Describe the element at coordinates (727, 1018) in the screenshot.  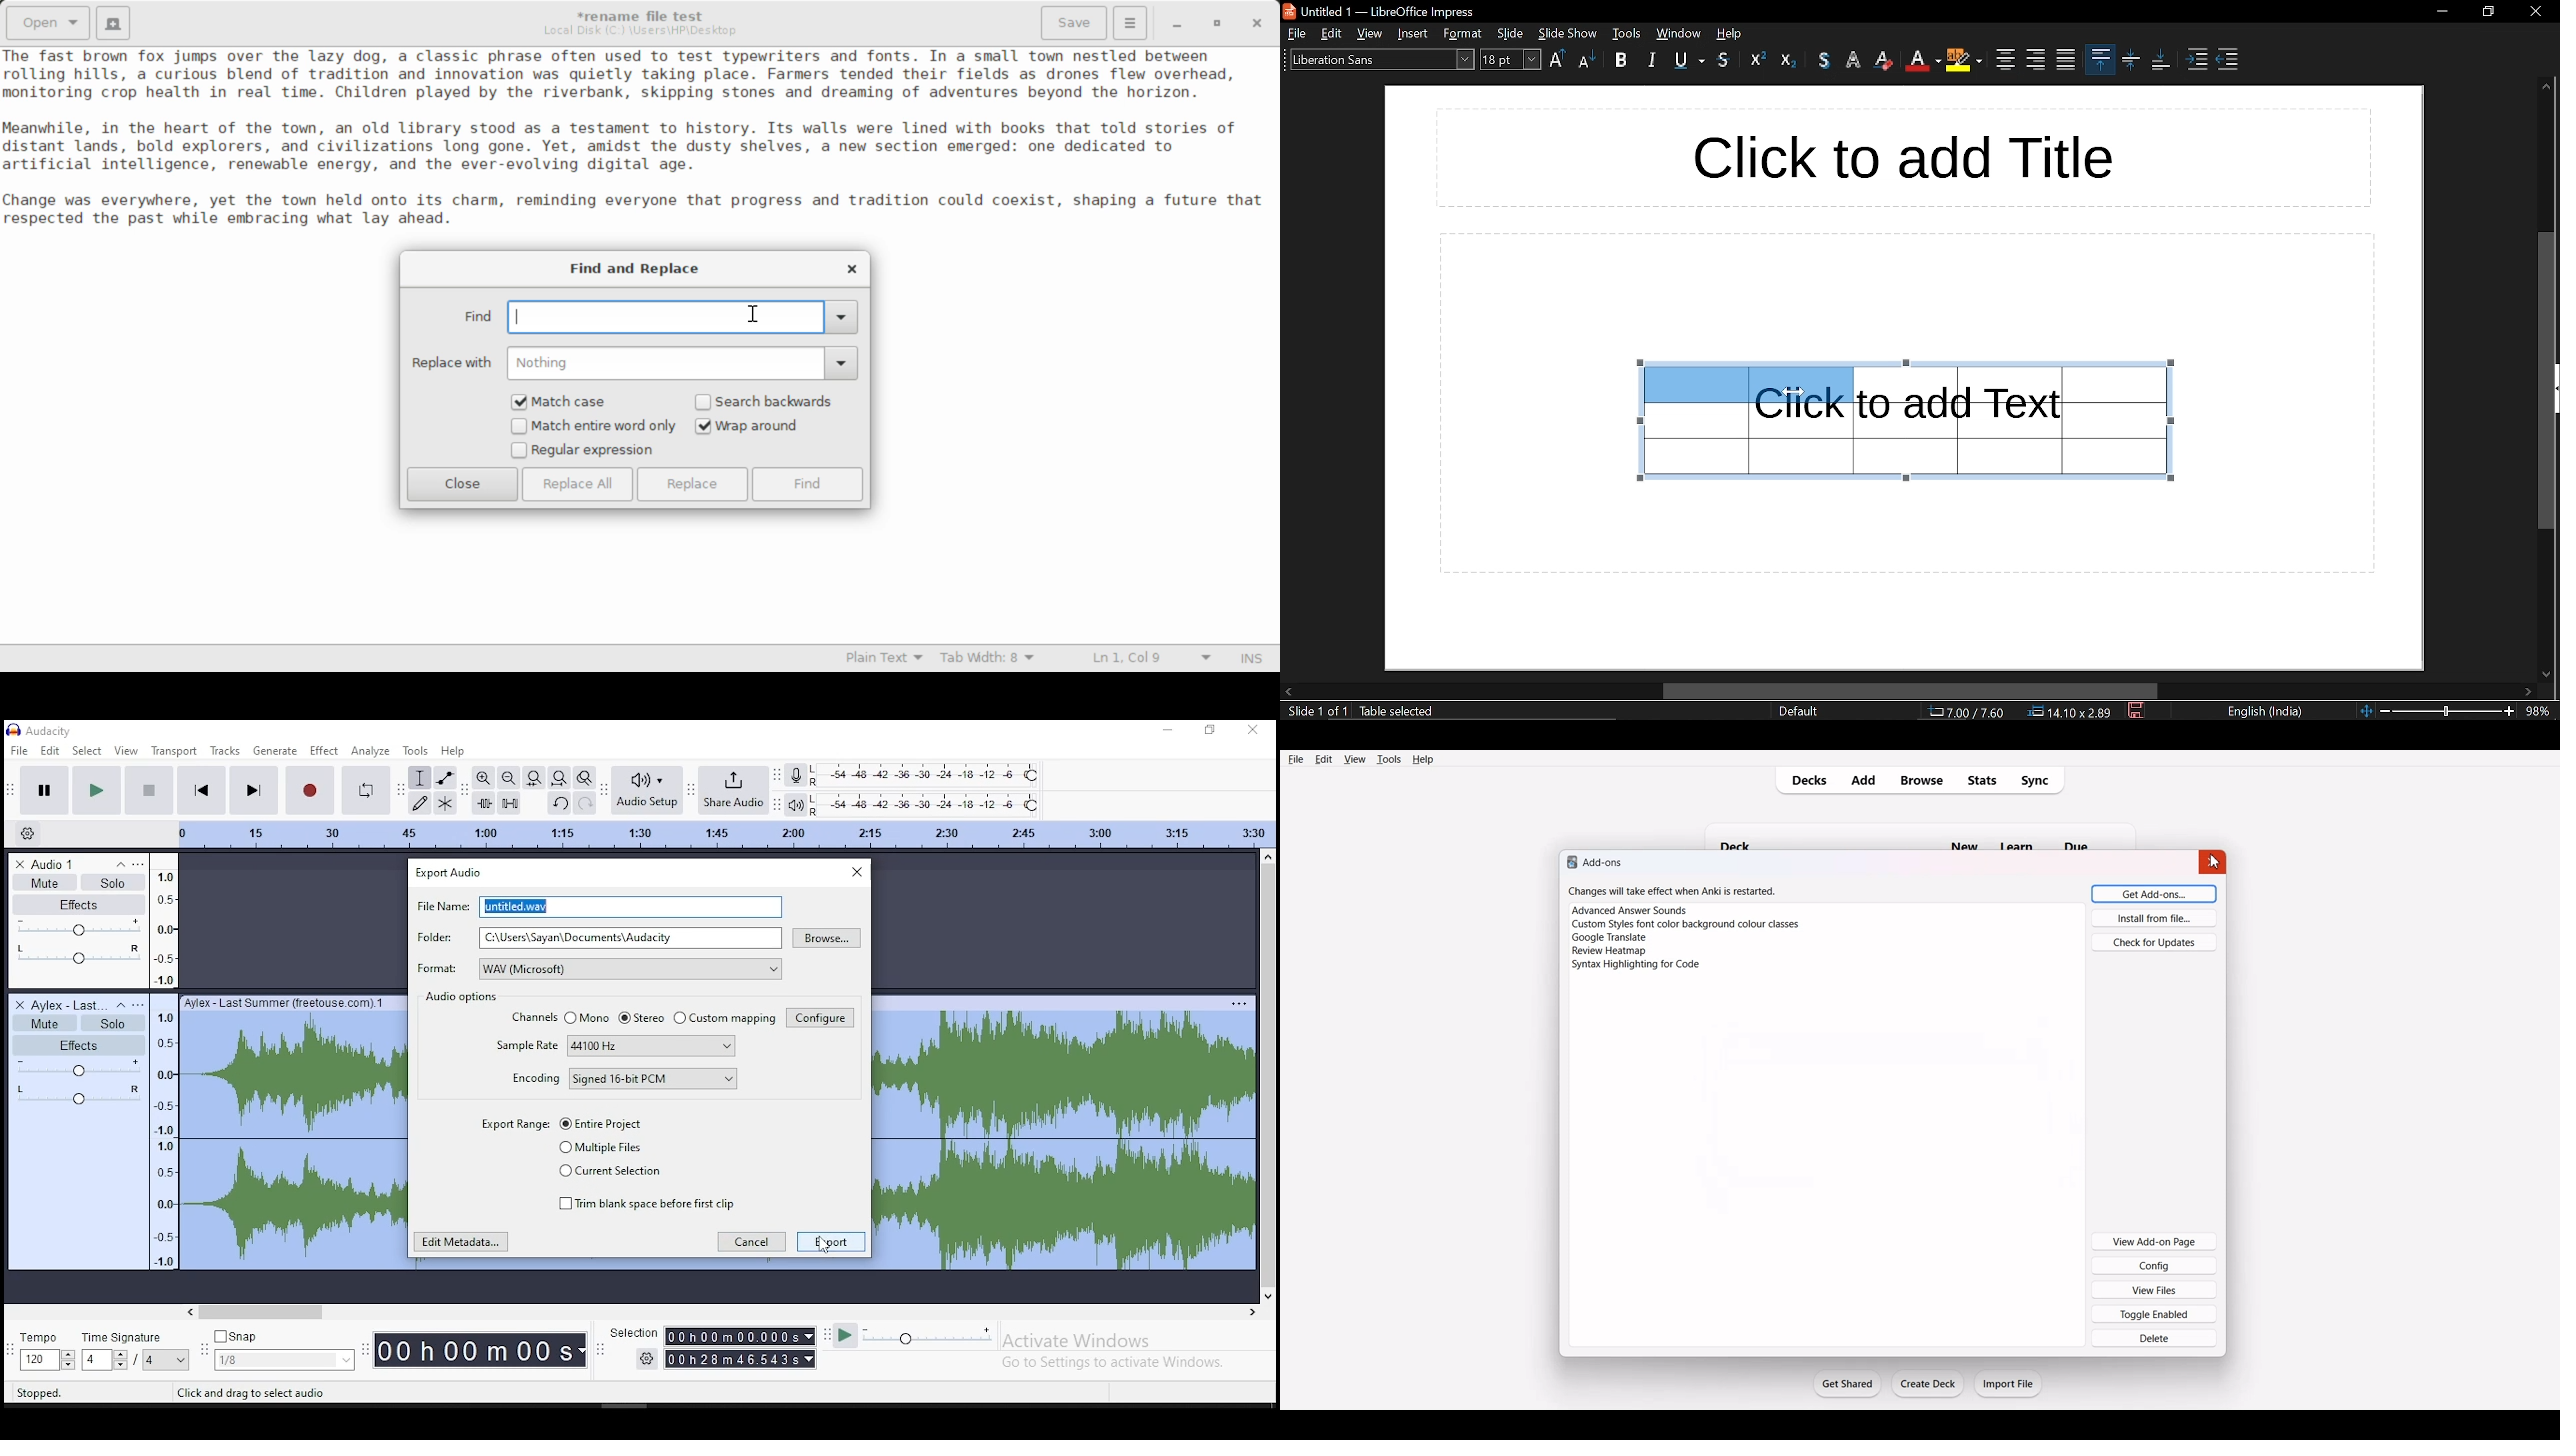
I see `custom mapping` at that location.